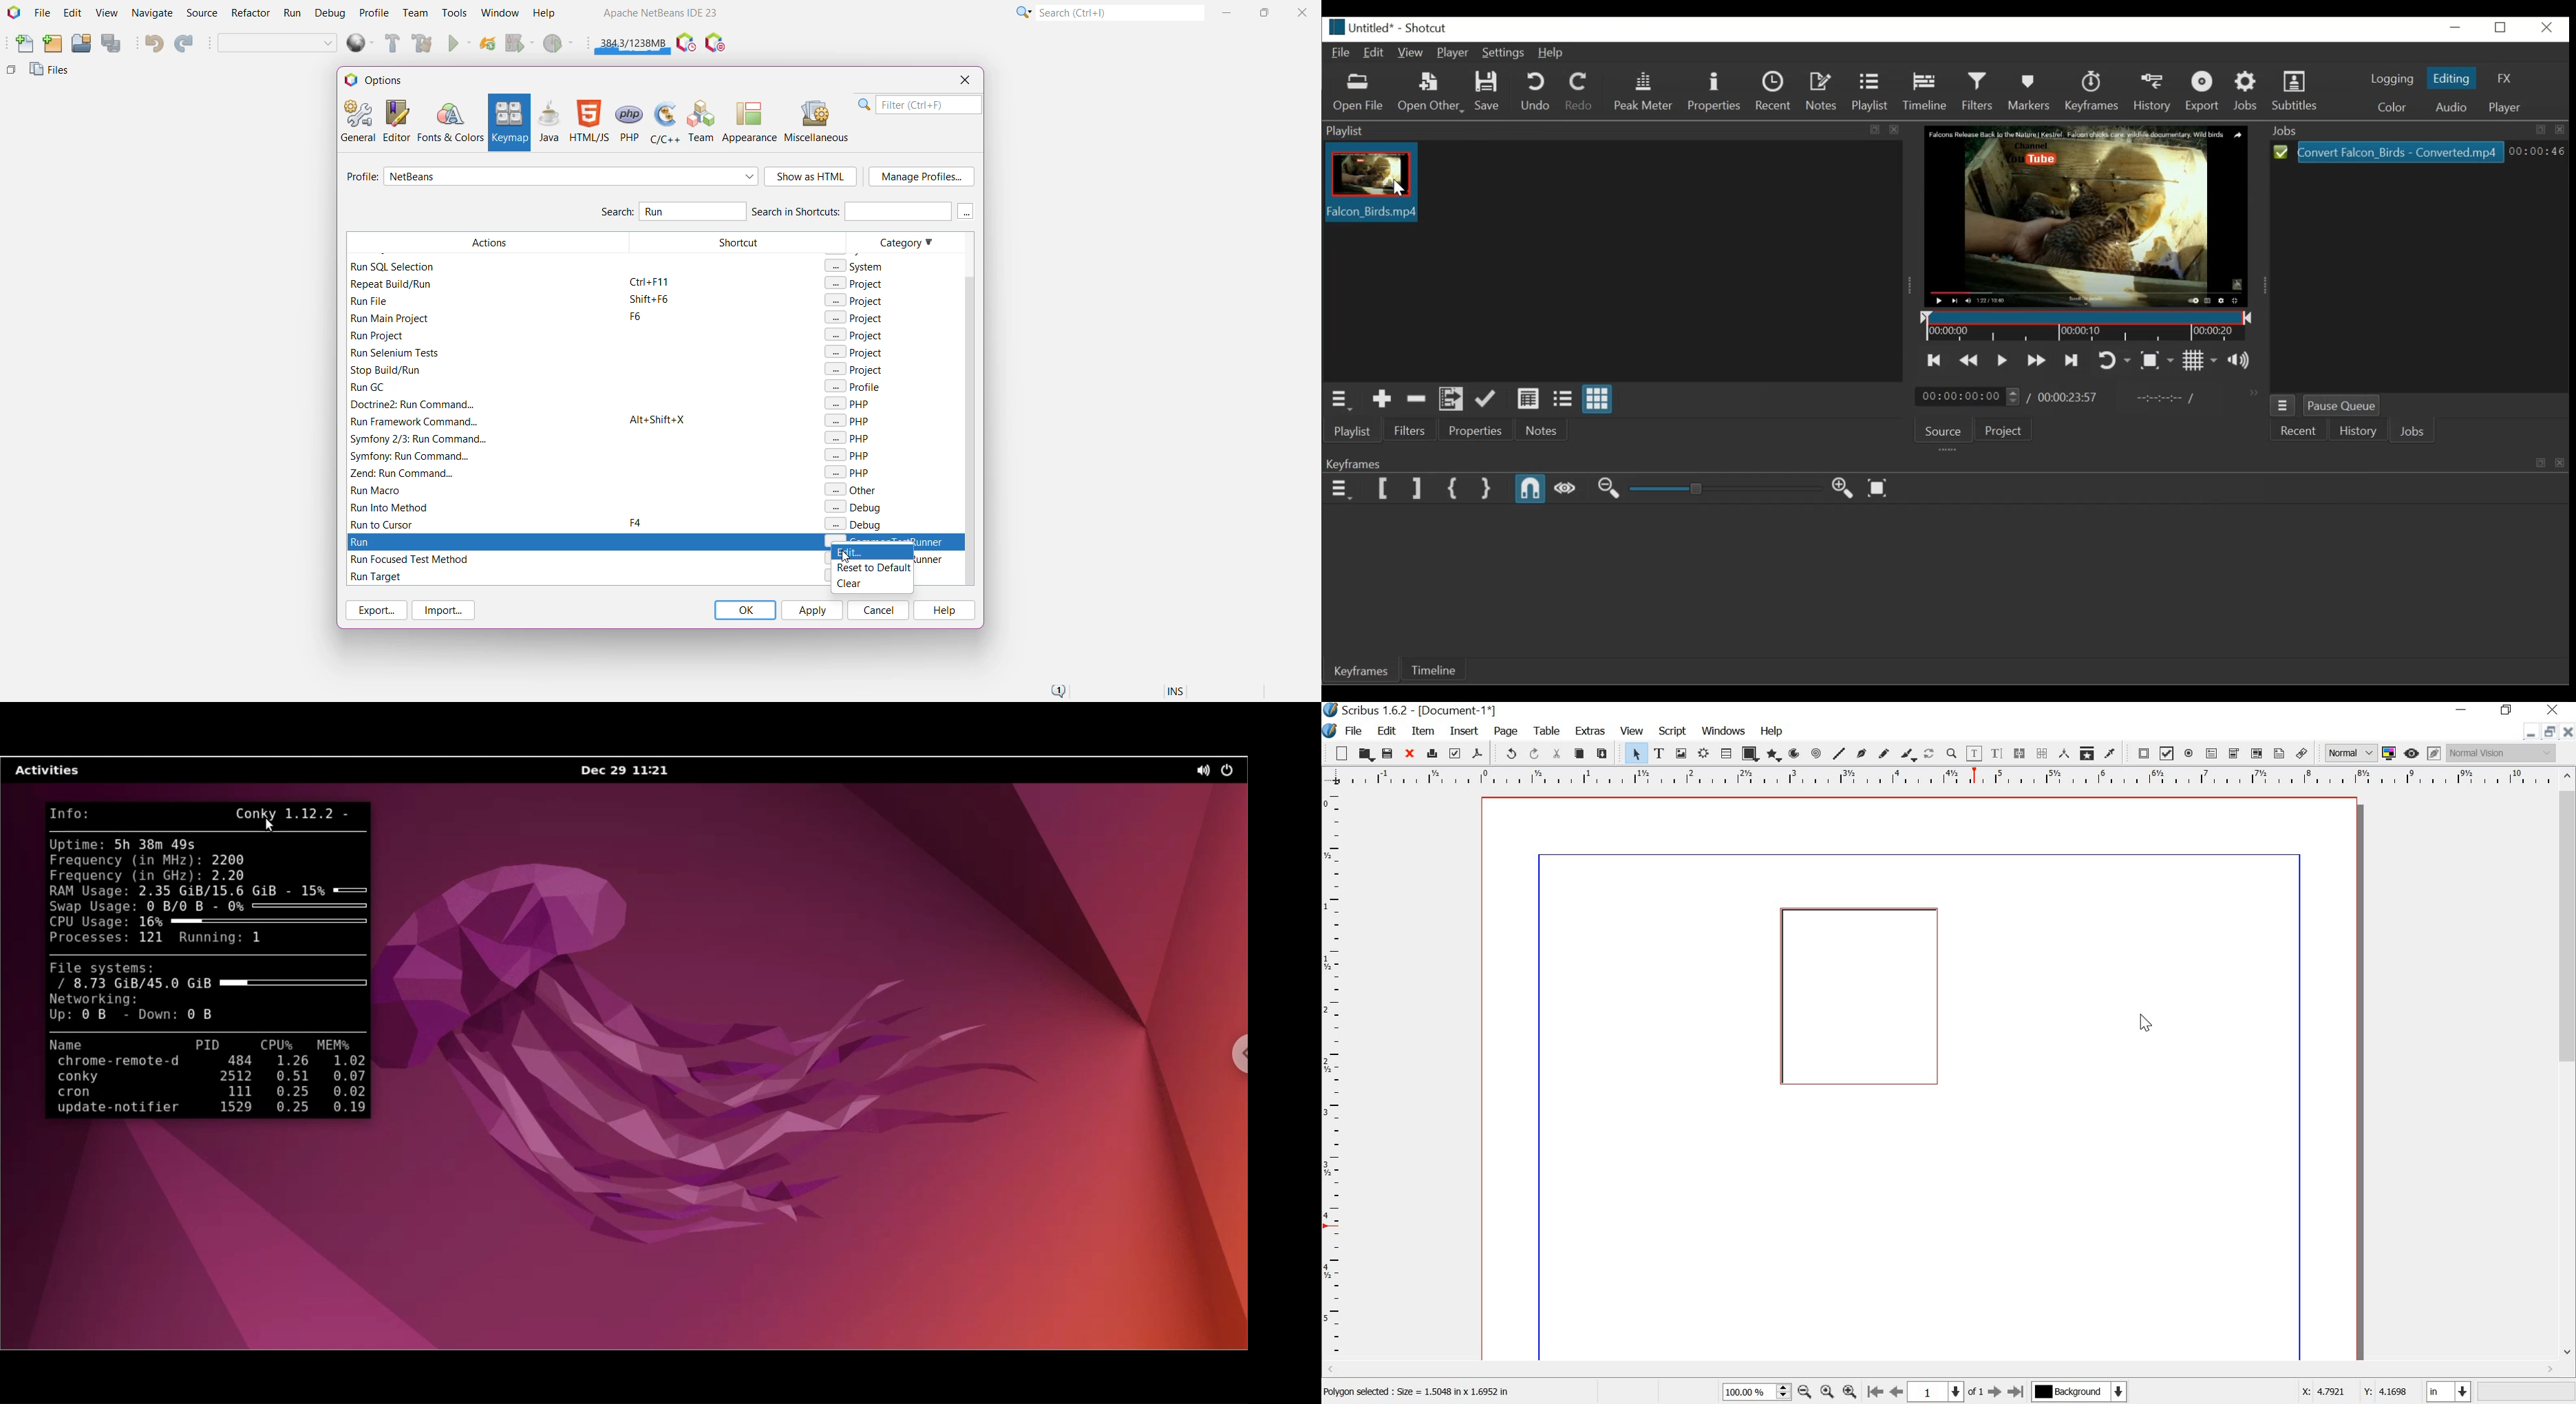 This screenshot has width=2576, height=1428. I want to click on Adjust Zoom keyframe, so click(1724, 489).